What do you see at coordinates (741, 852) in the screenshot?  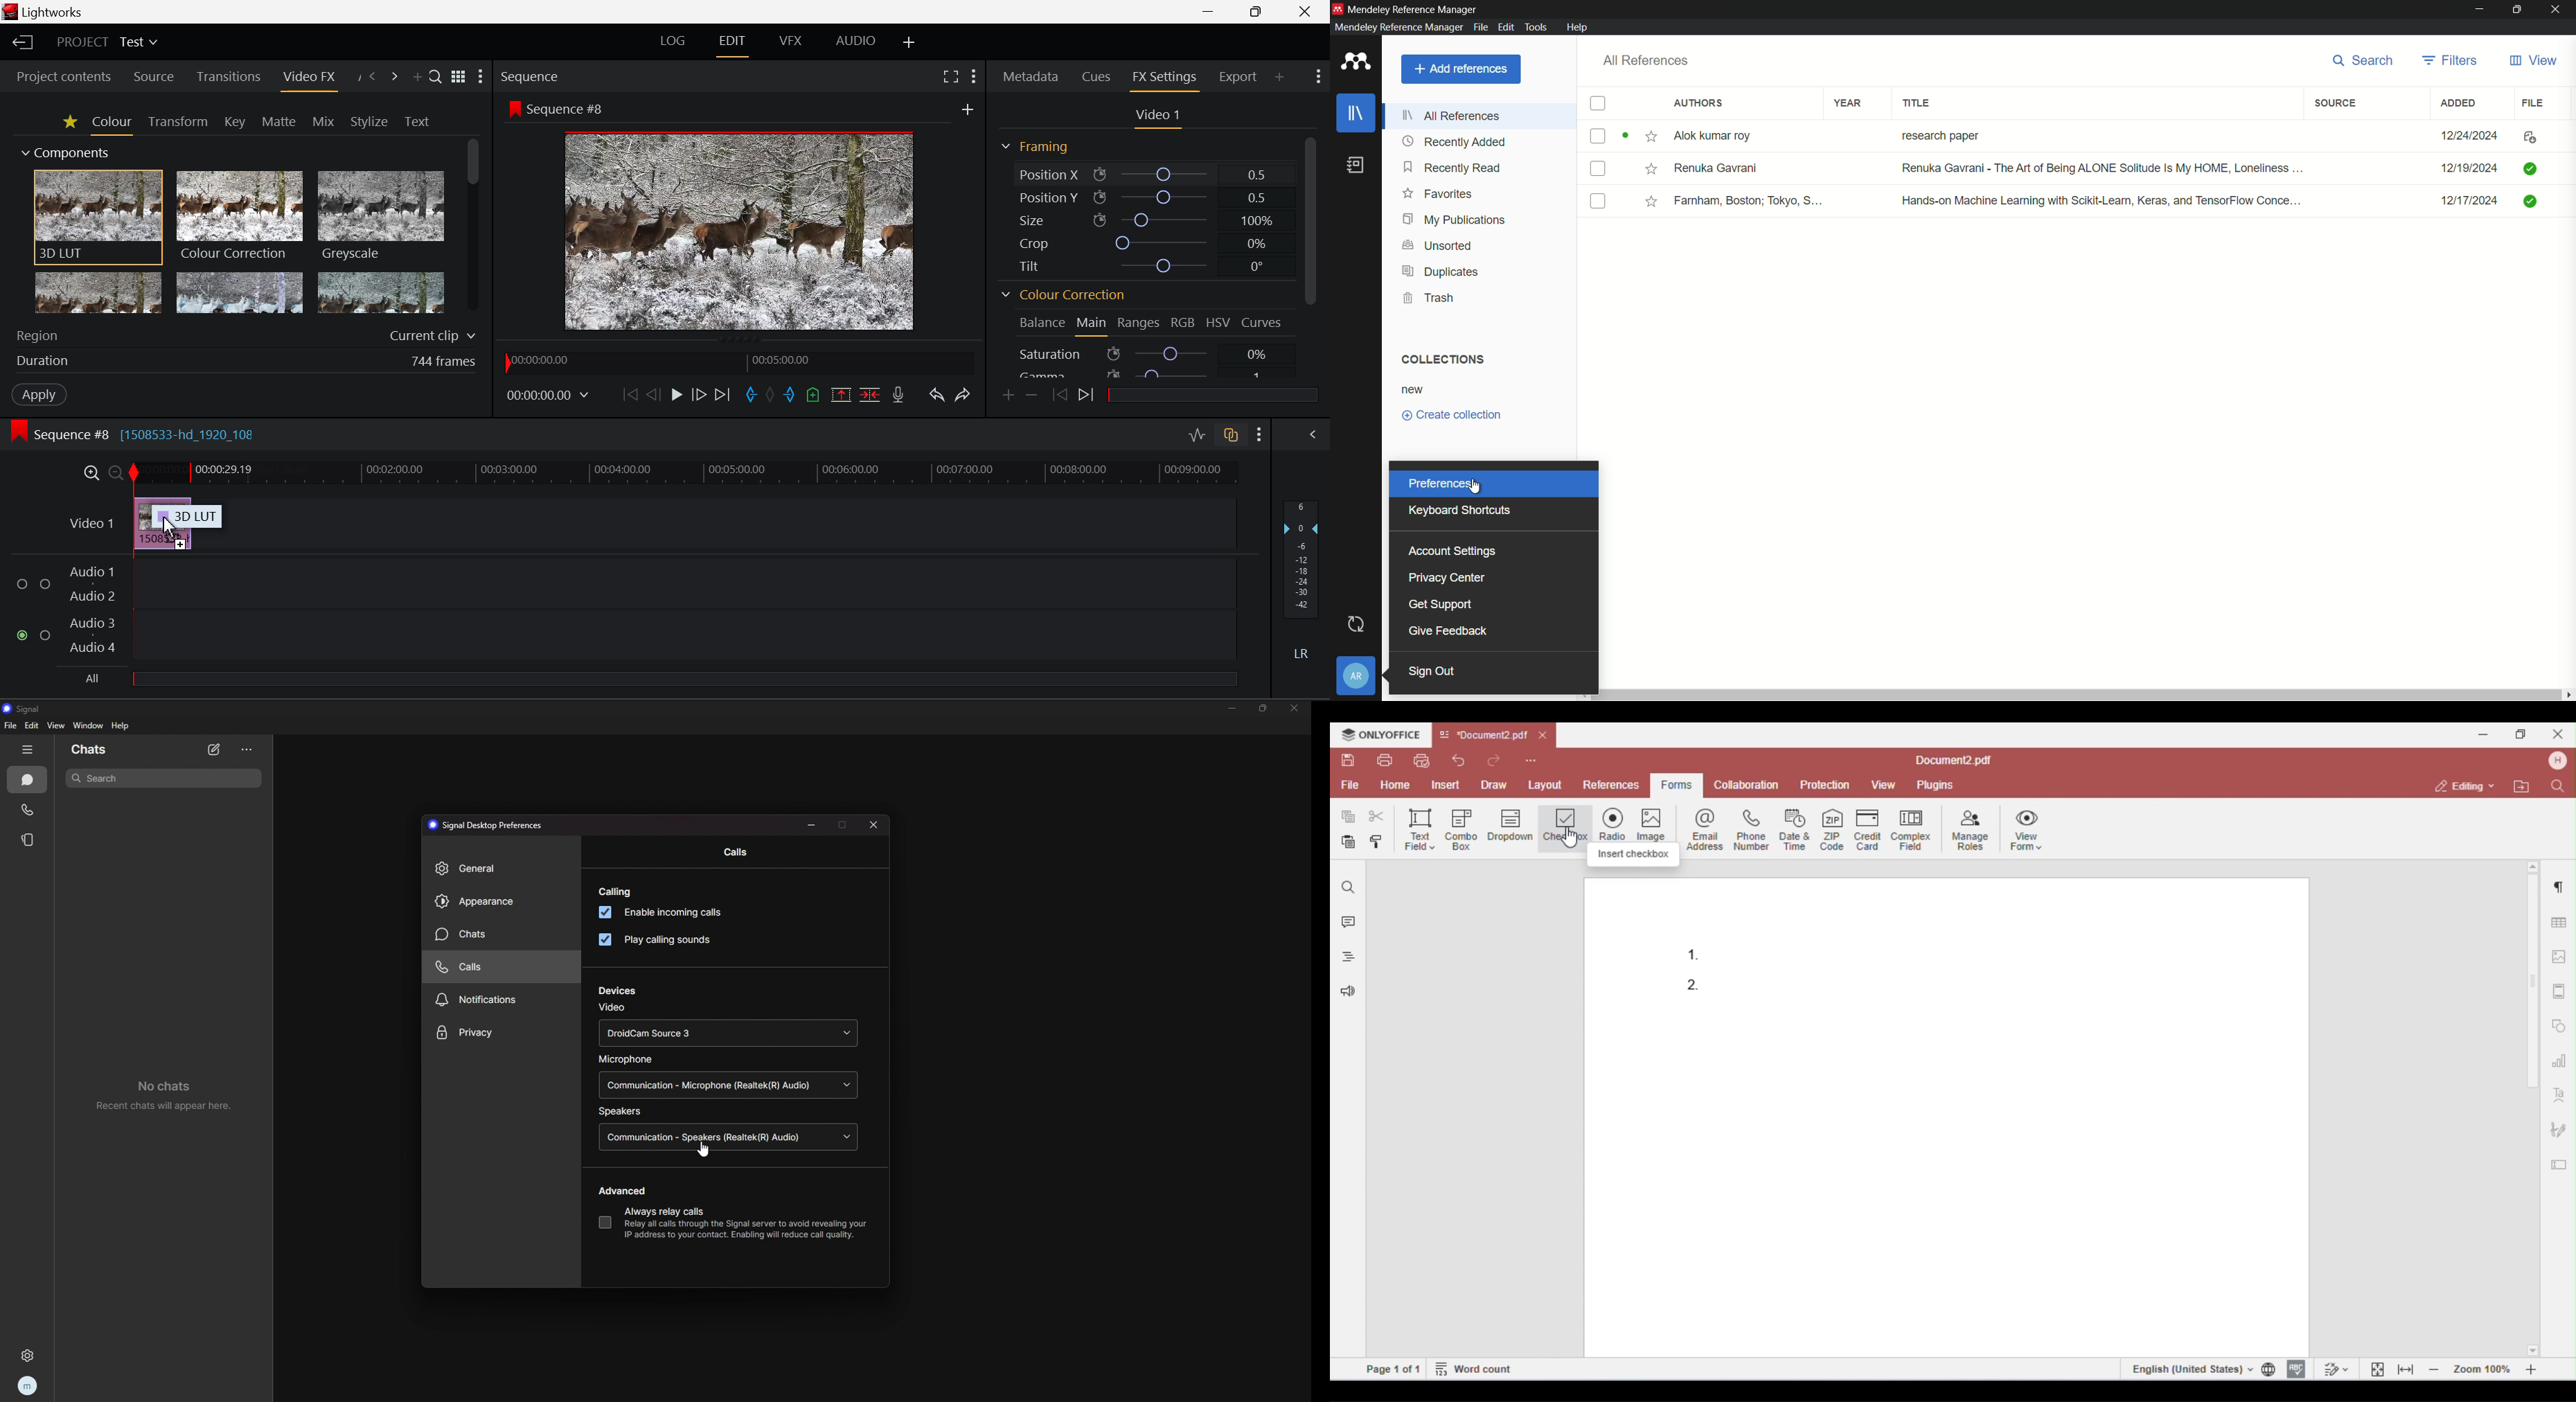 I see `calls` at bounding box center [741, 852].